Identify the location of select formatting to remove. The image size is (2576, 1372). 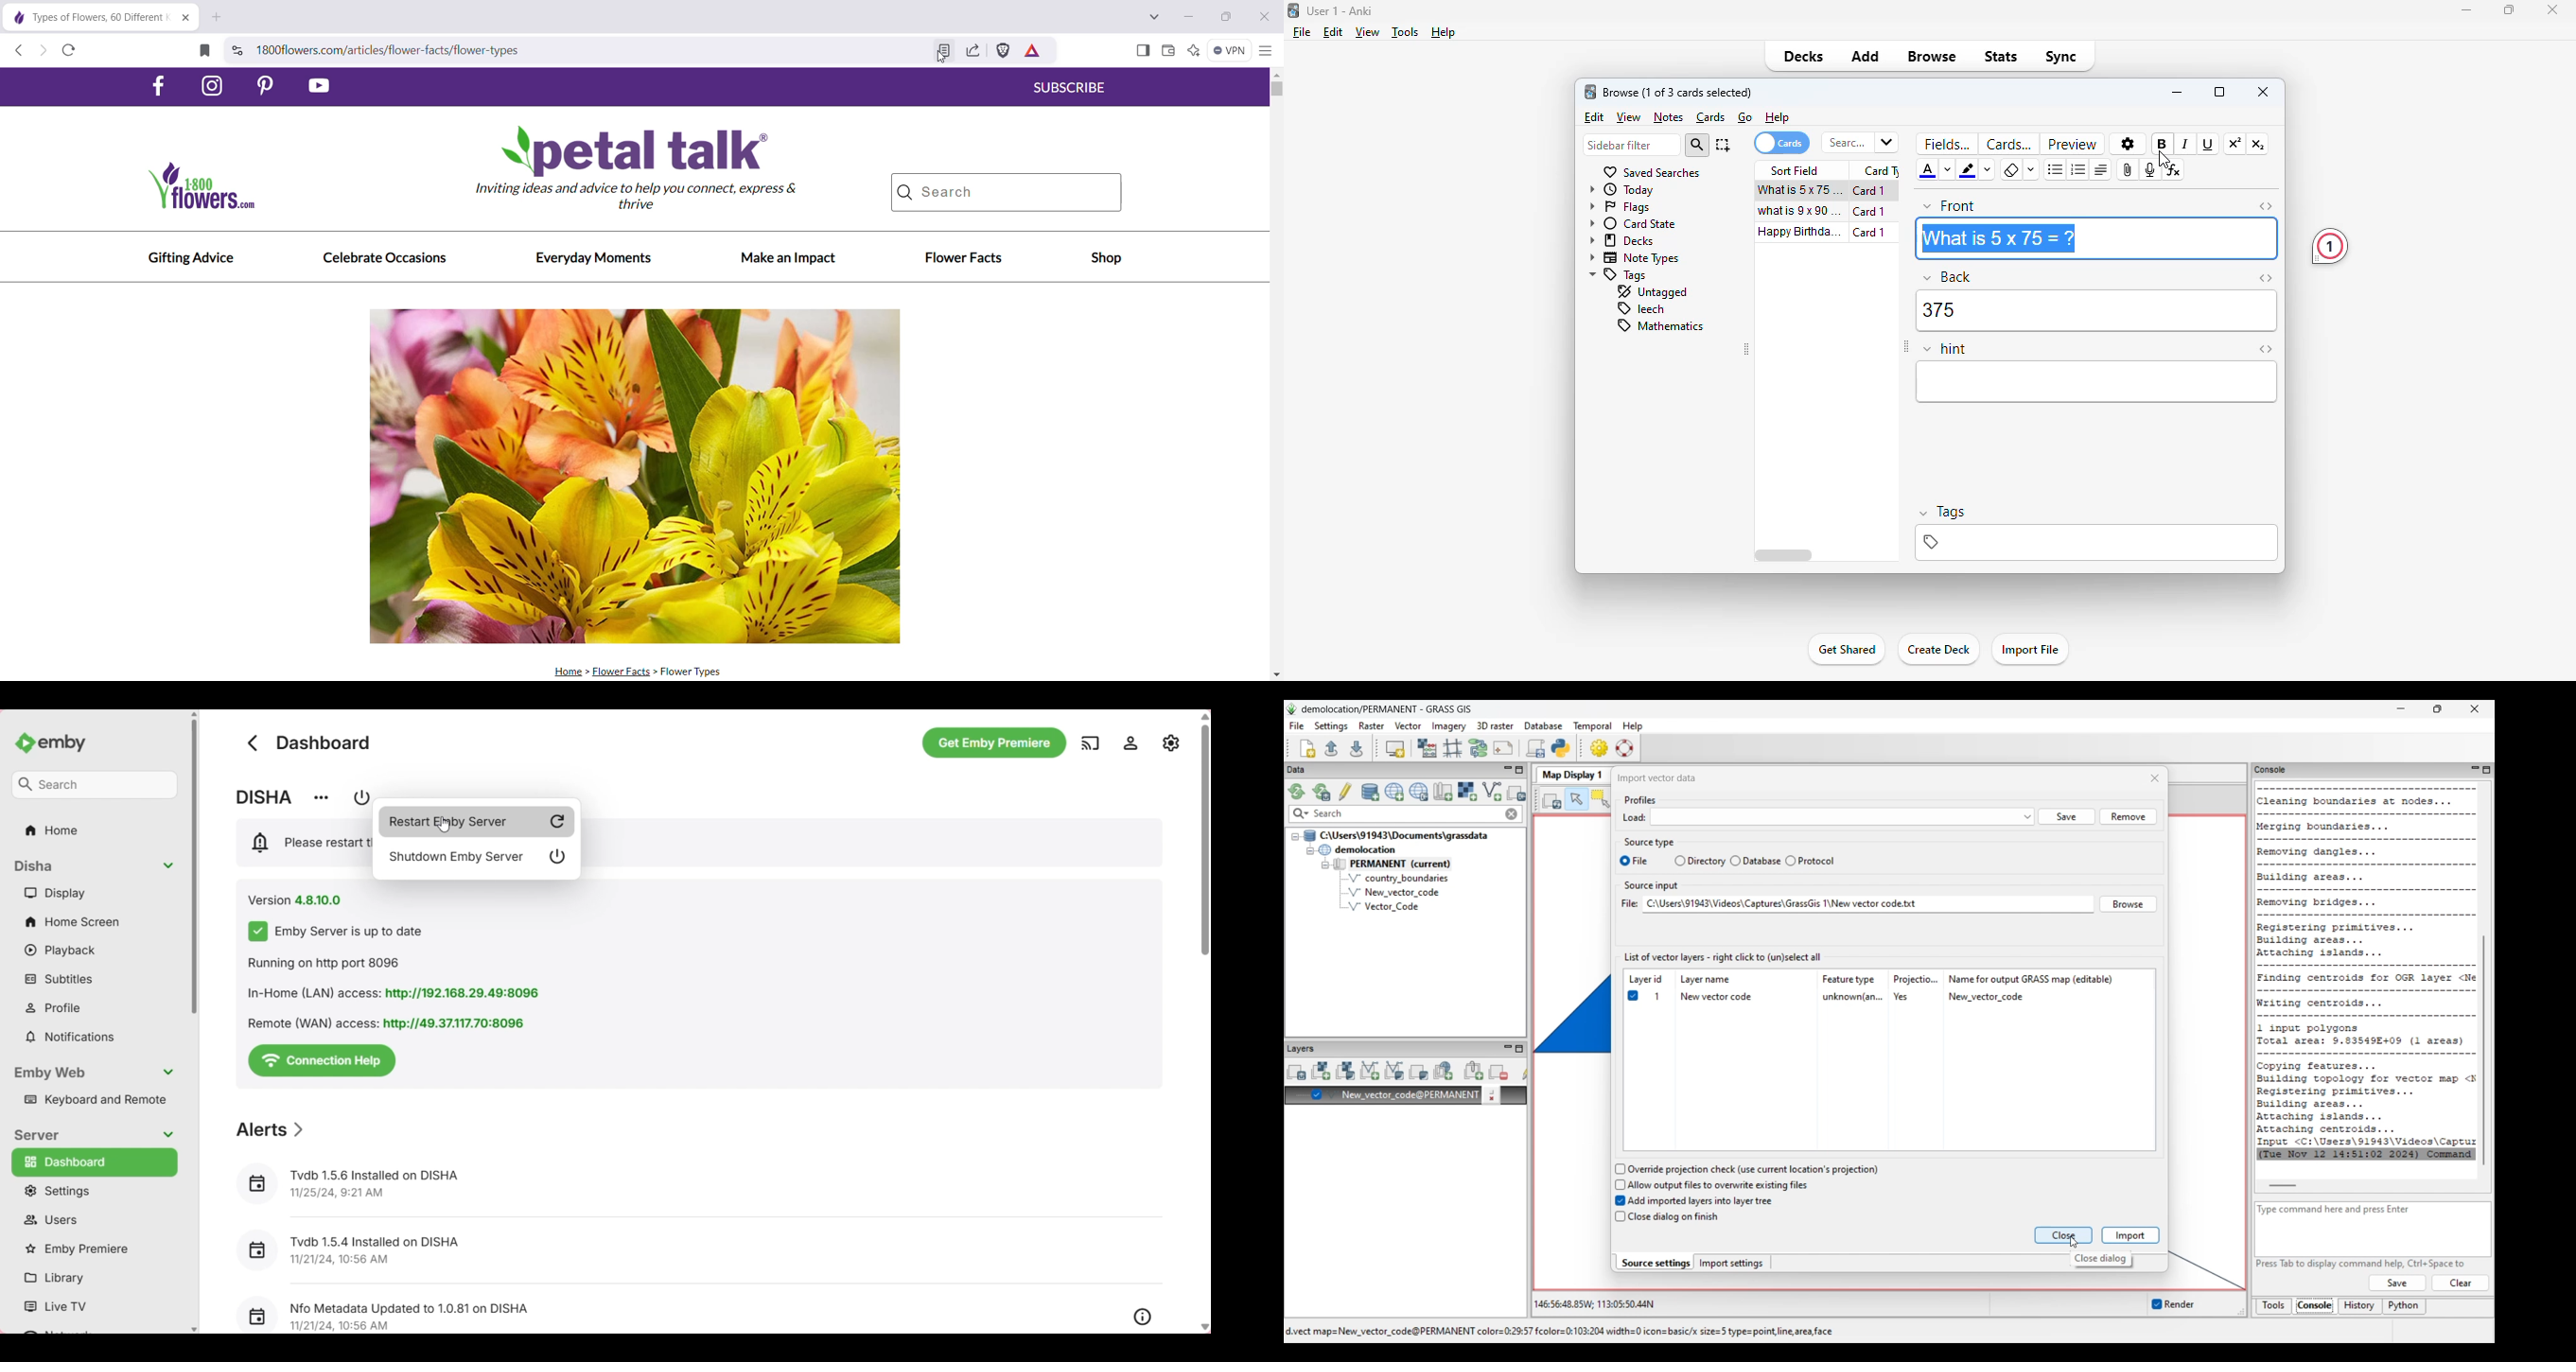
(2030, 171).